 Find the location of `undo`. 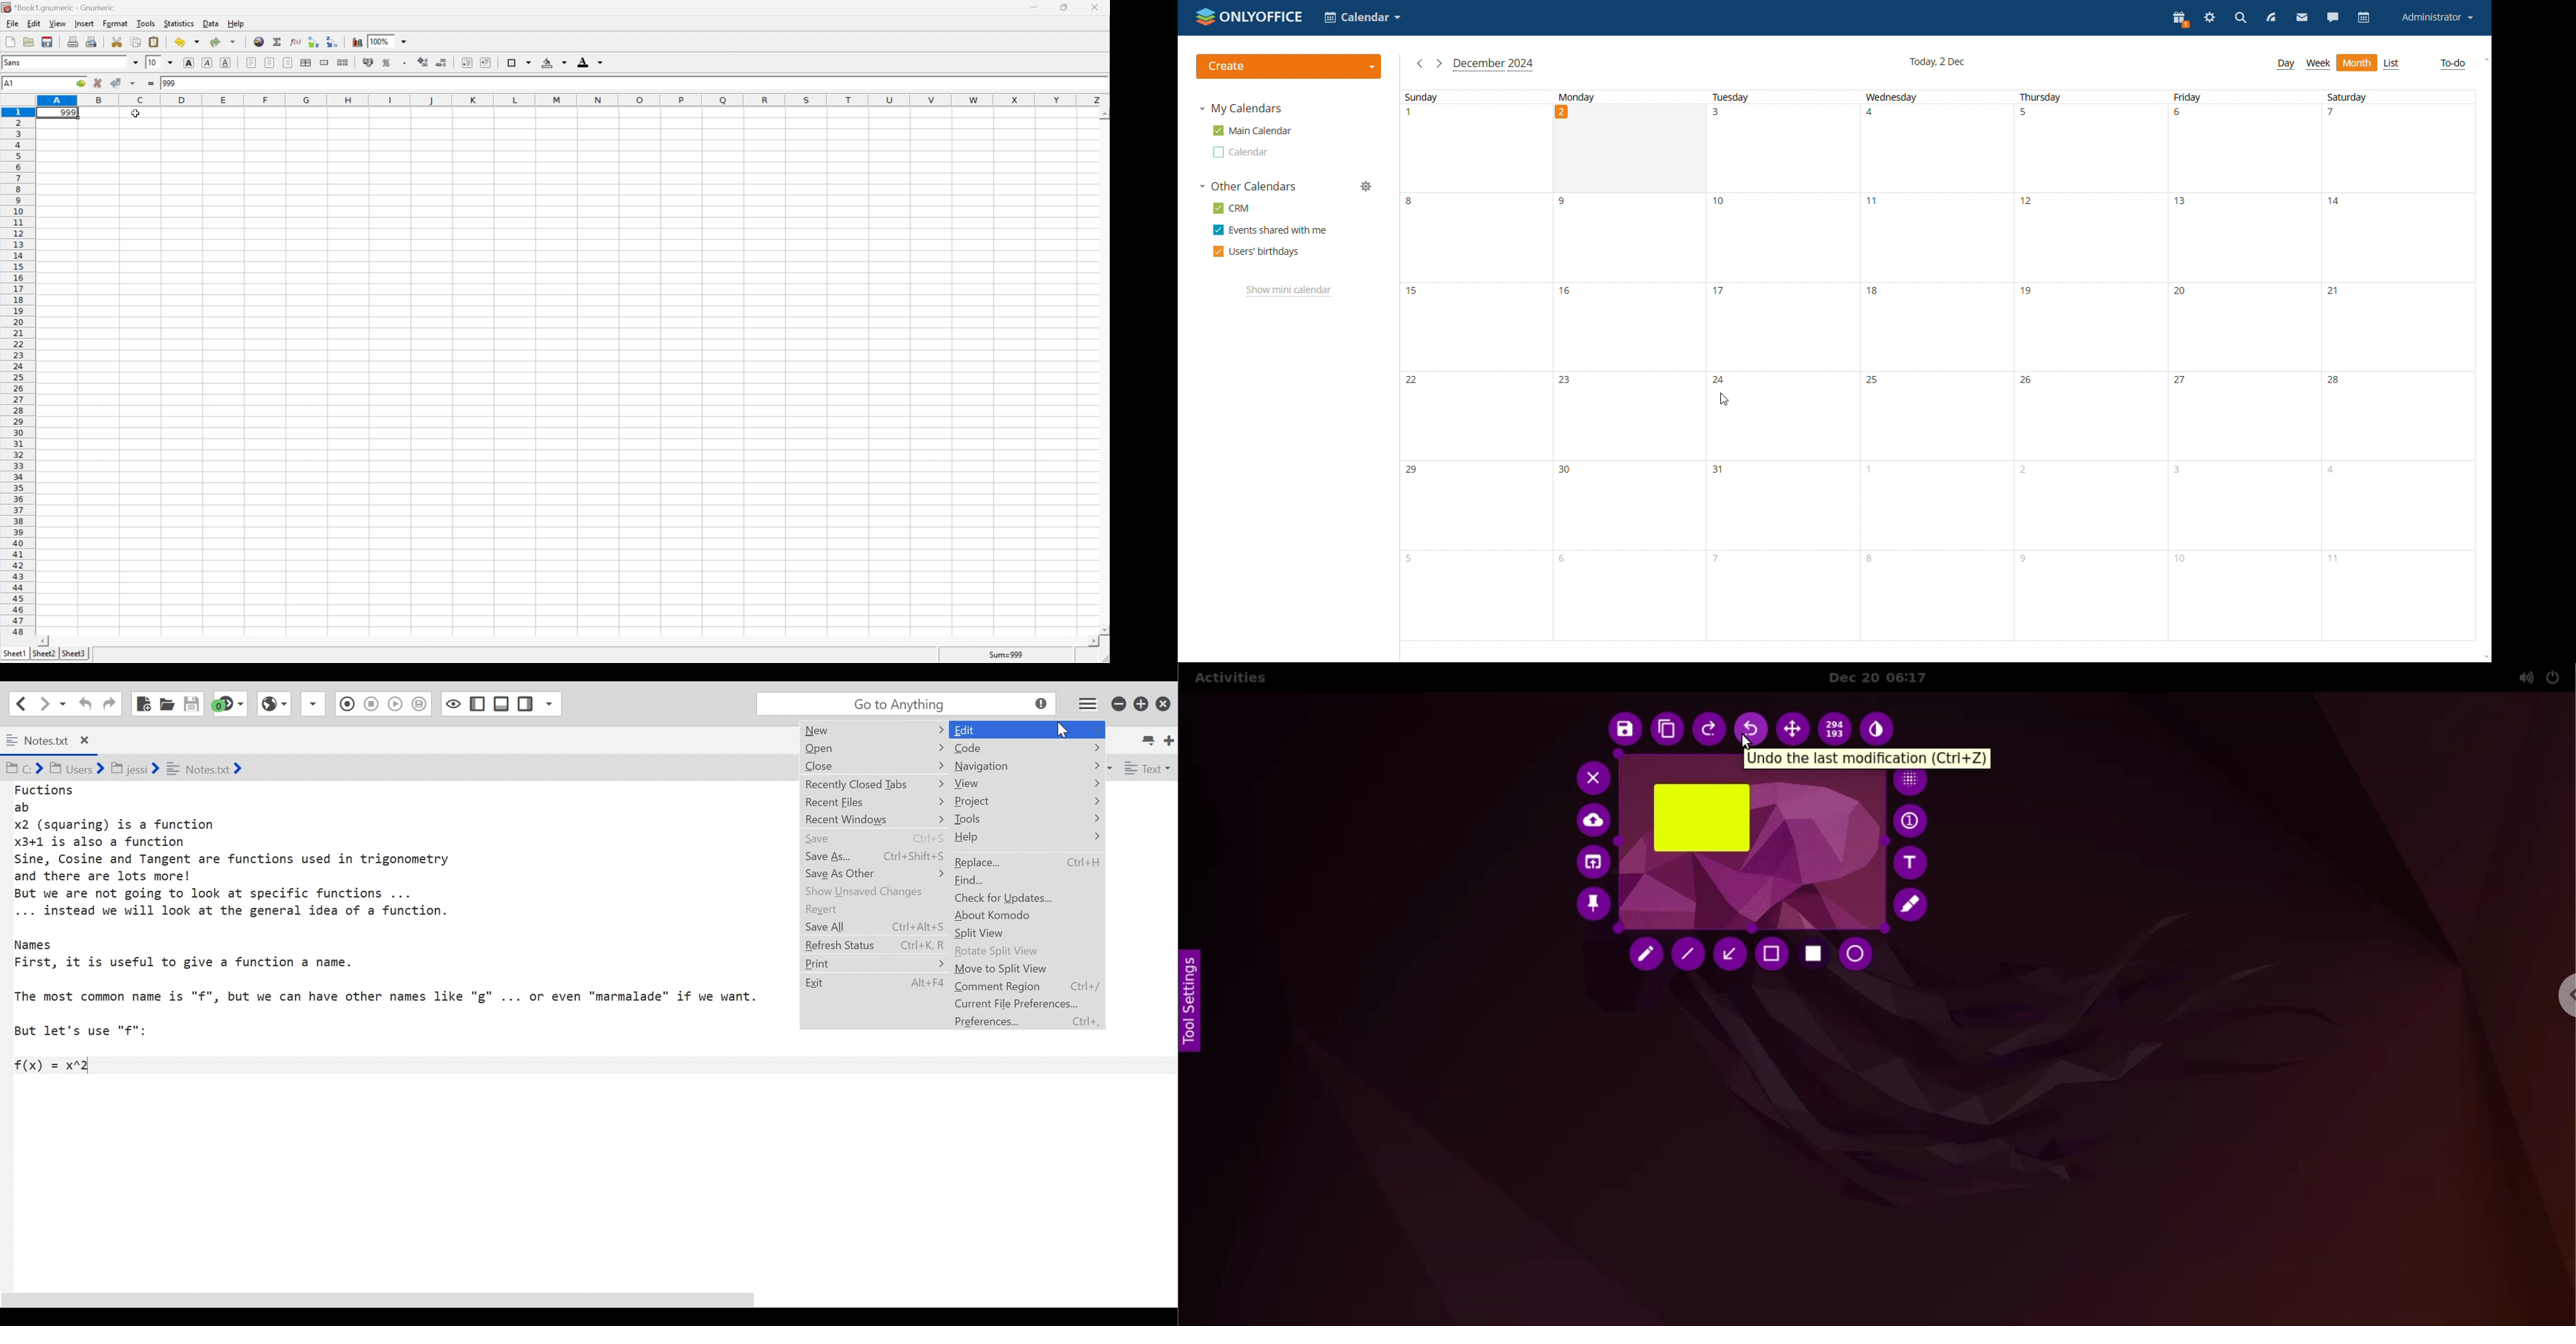

undo is located at coordinates (189, 42).